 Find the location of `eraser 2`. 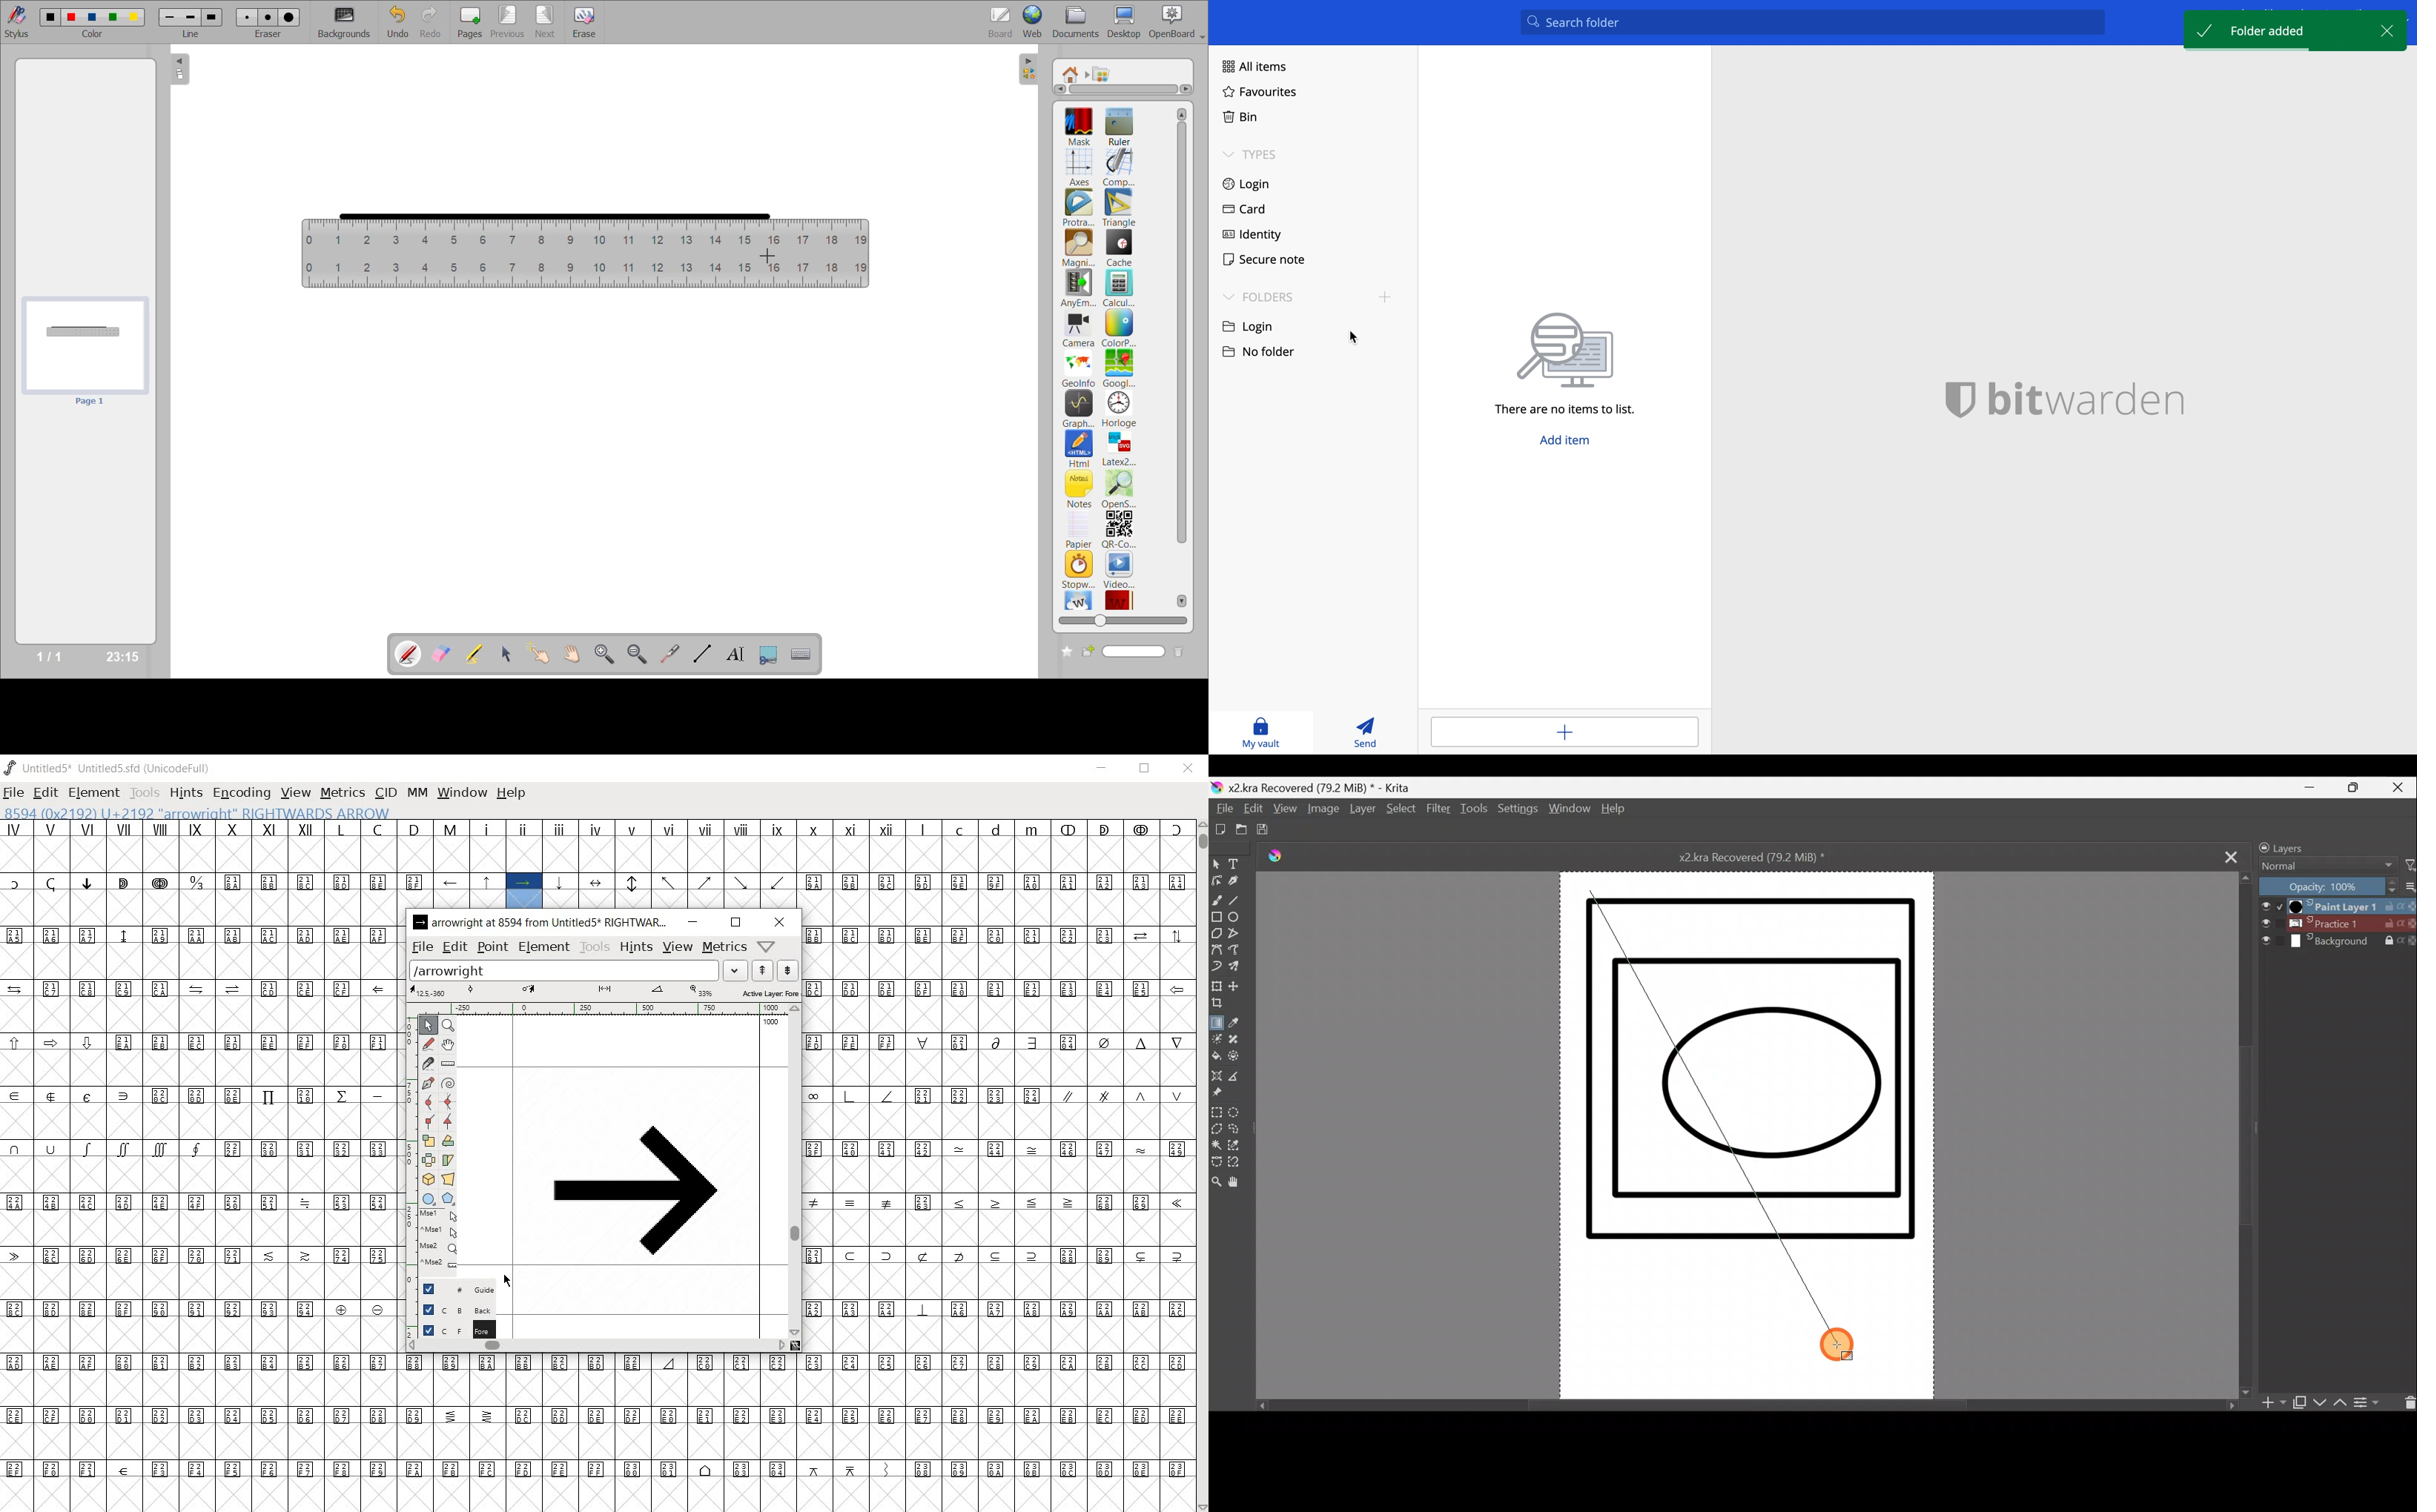

eraser 2 is located at coordinates (268, 17).